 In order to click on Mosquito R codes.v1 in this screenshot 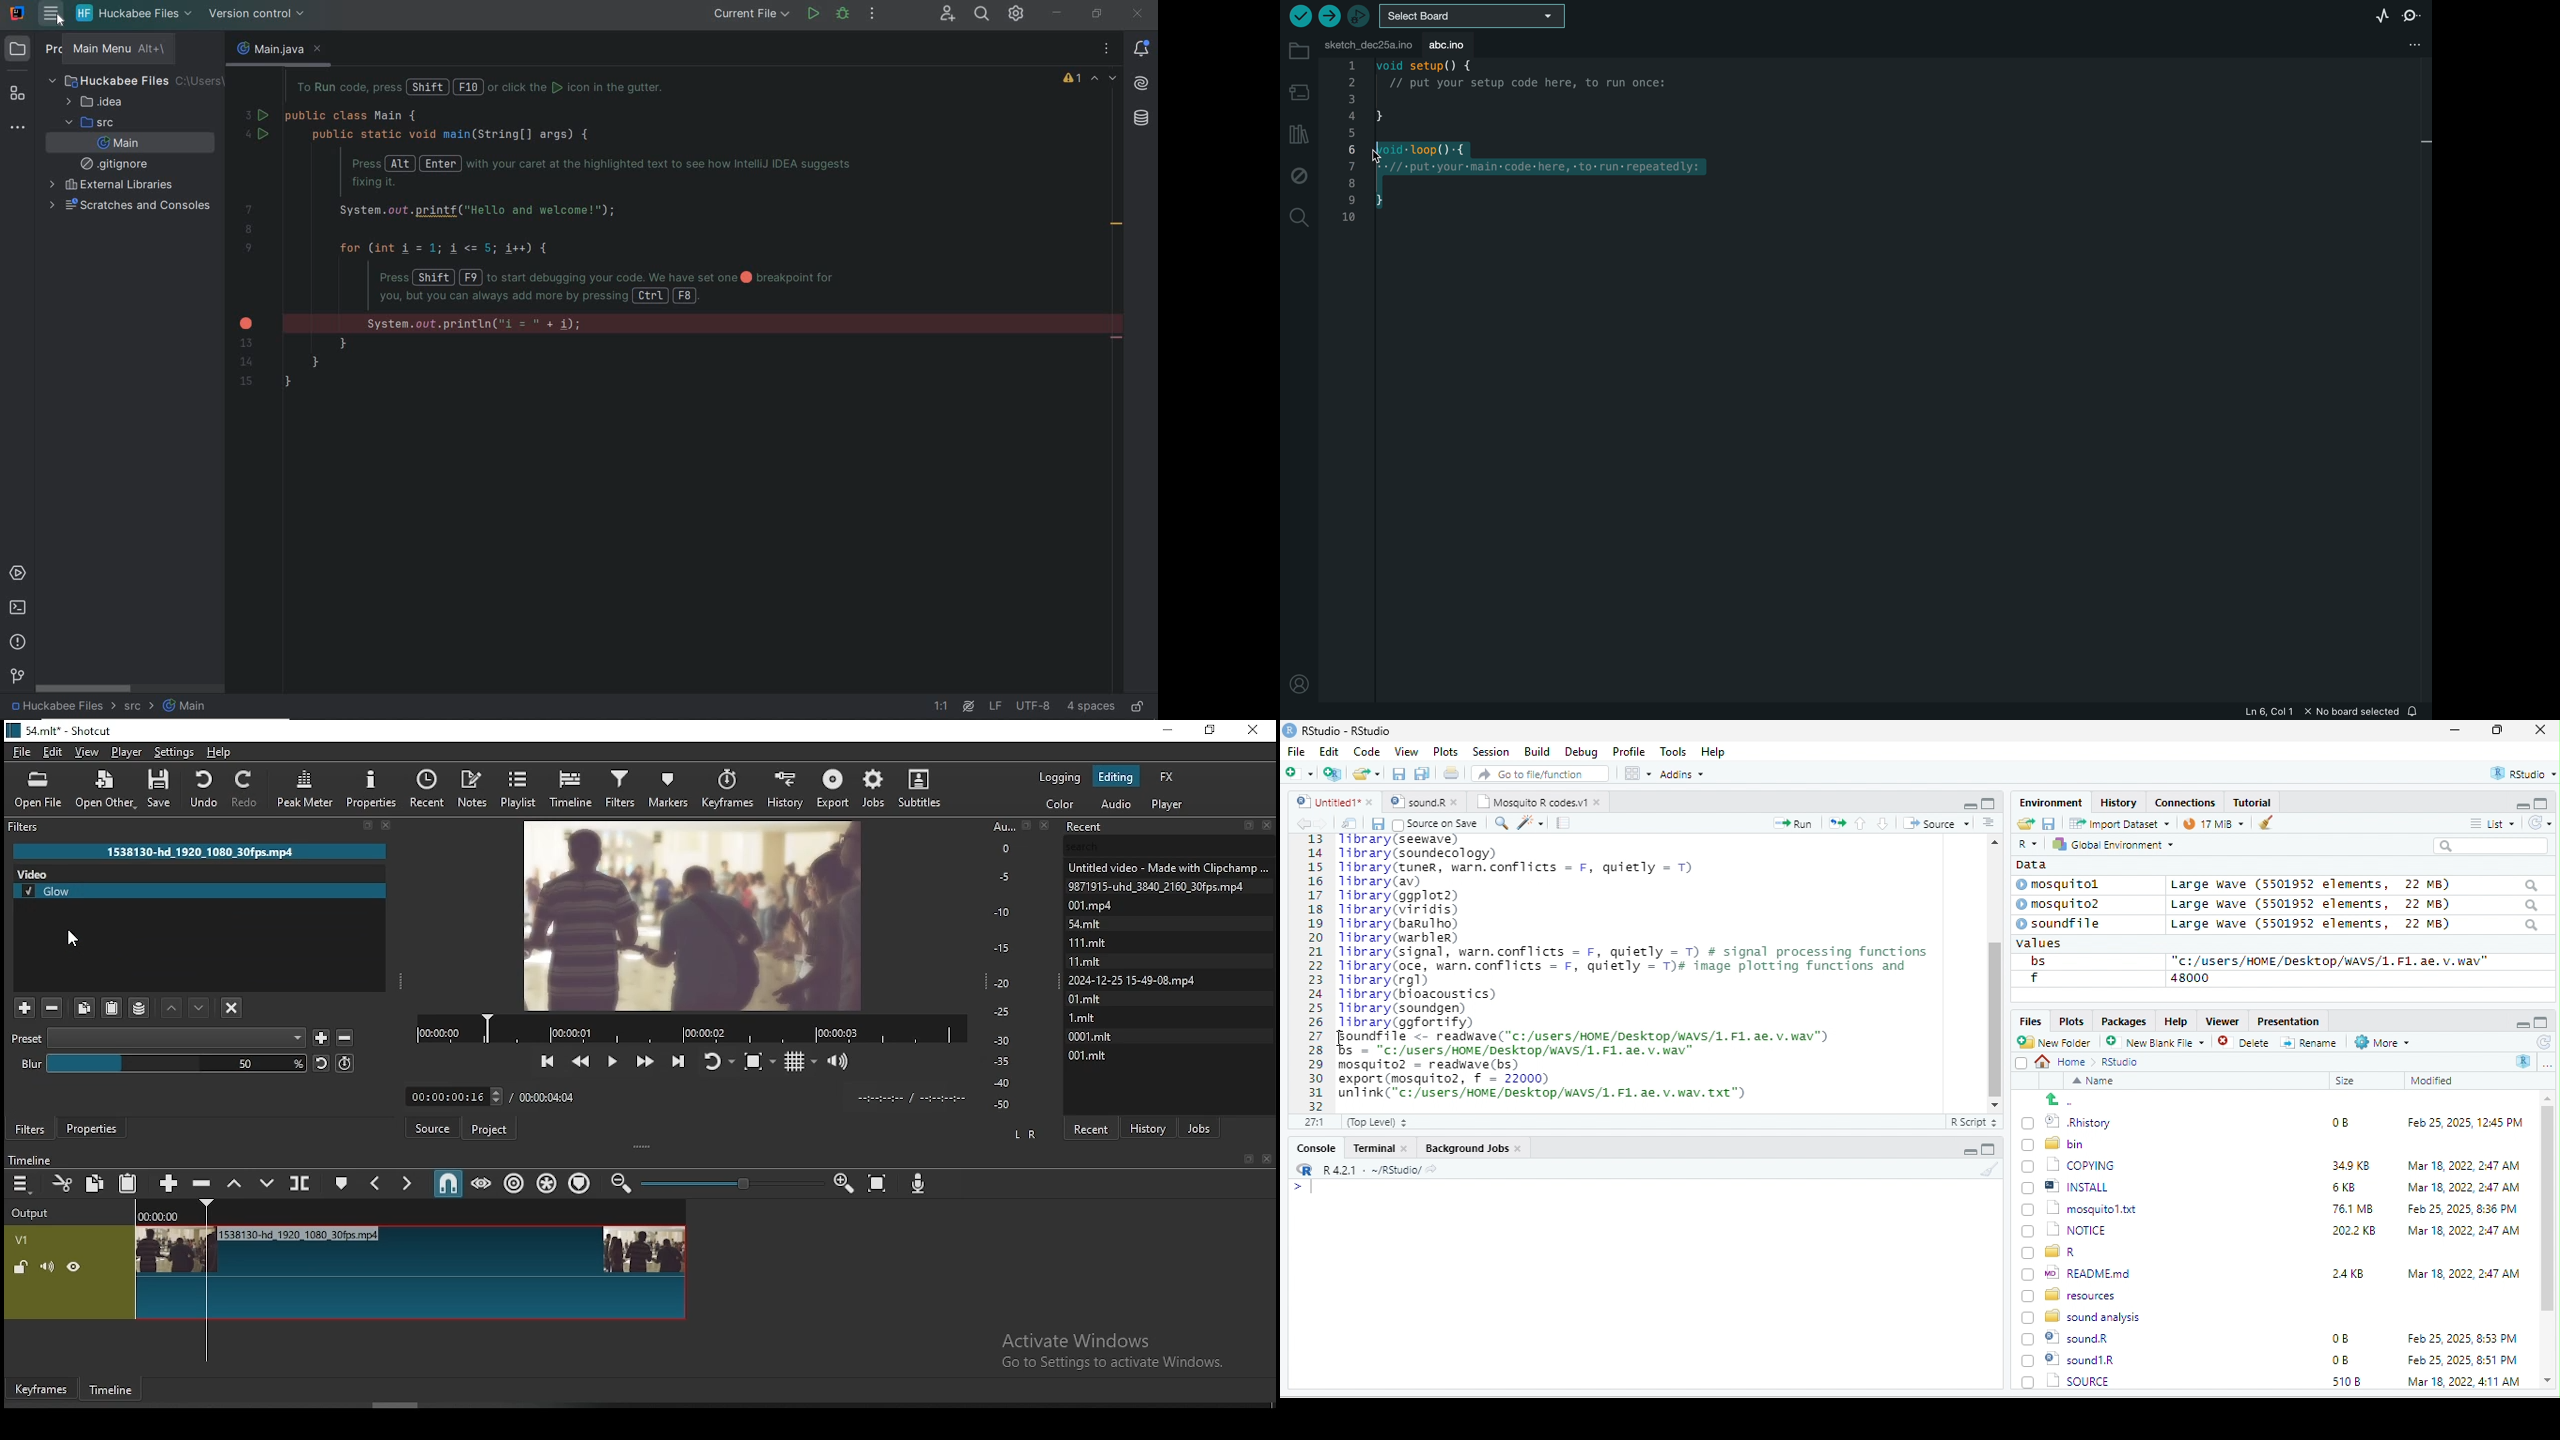, I will do `click(1539, 802)`.